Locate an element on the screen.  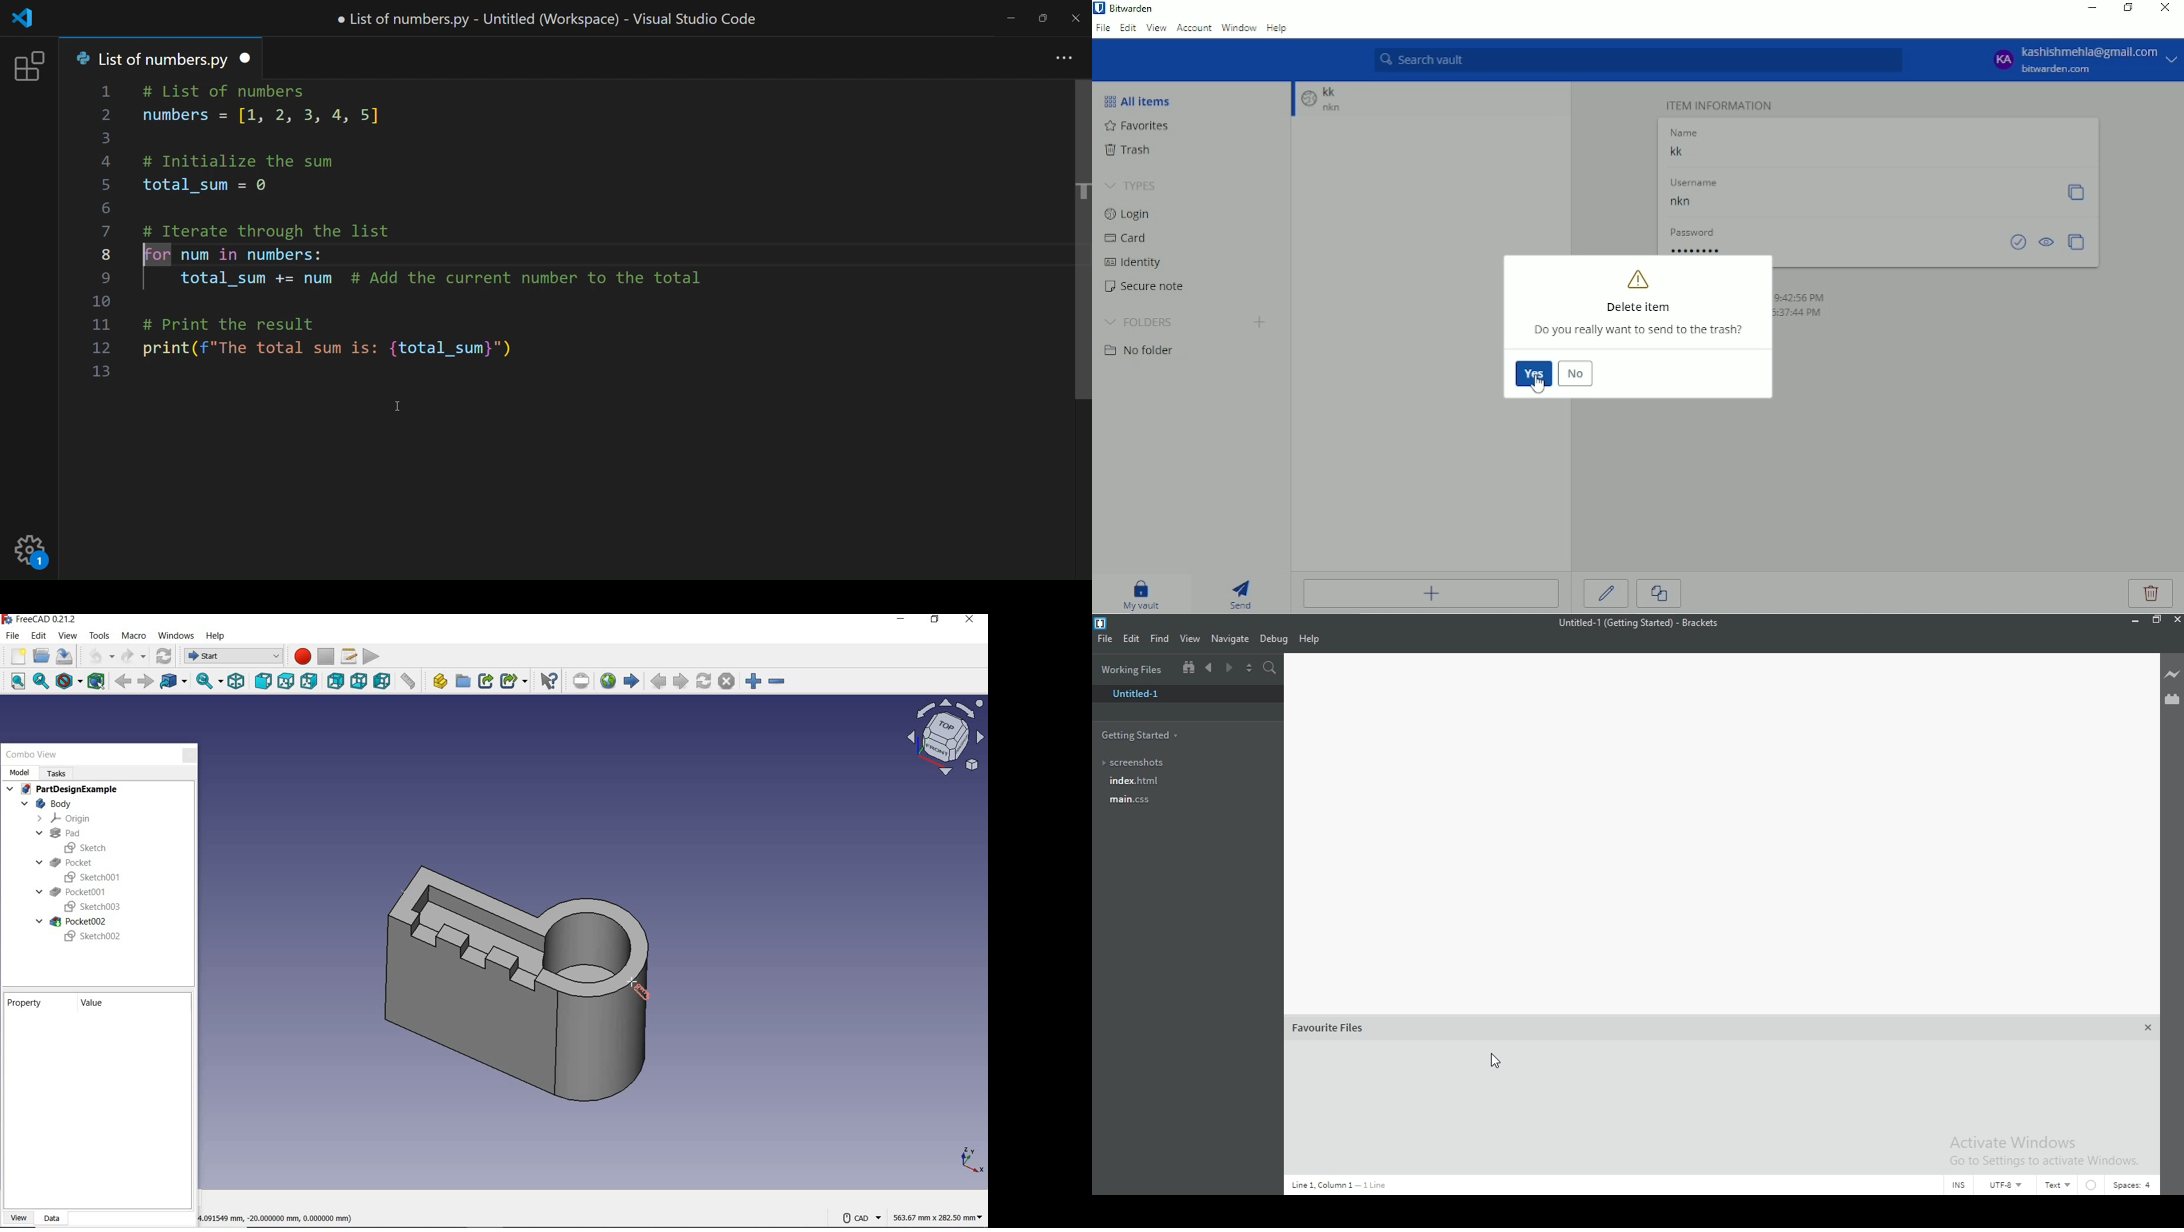
left is located at coordinates (381, 682).